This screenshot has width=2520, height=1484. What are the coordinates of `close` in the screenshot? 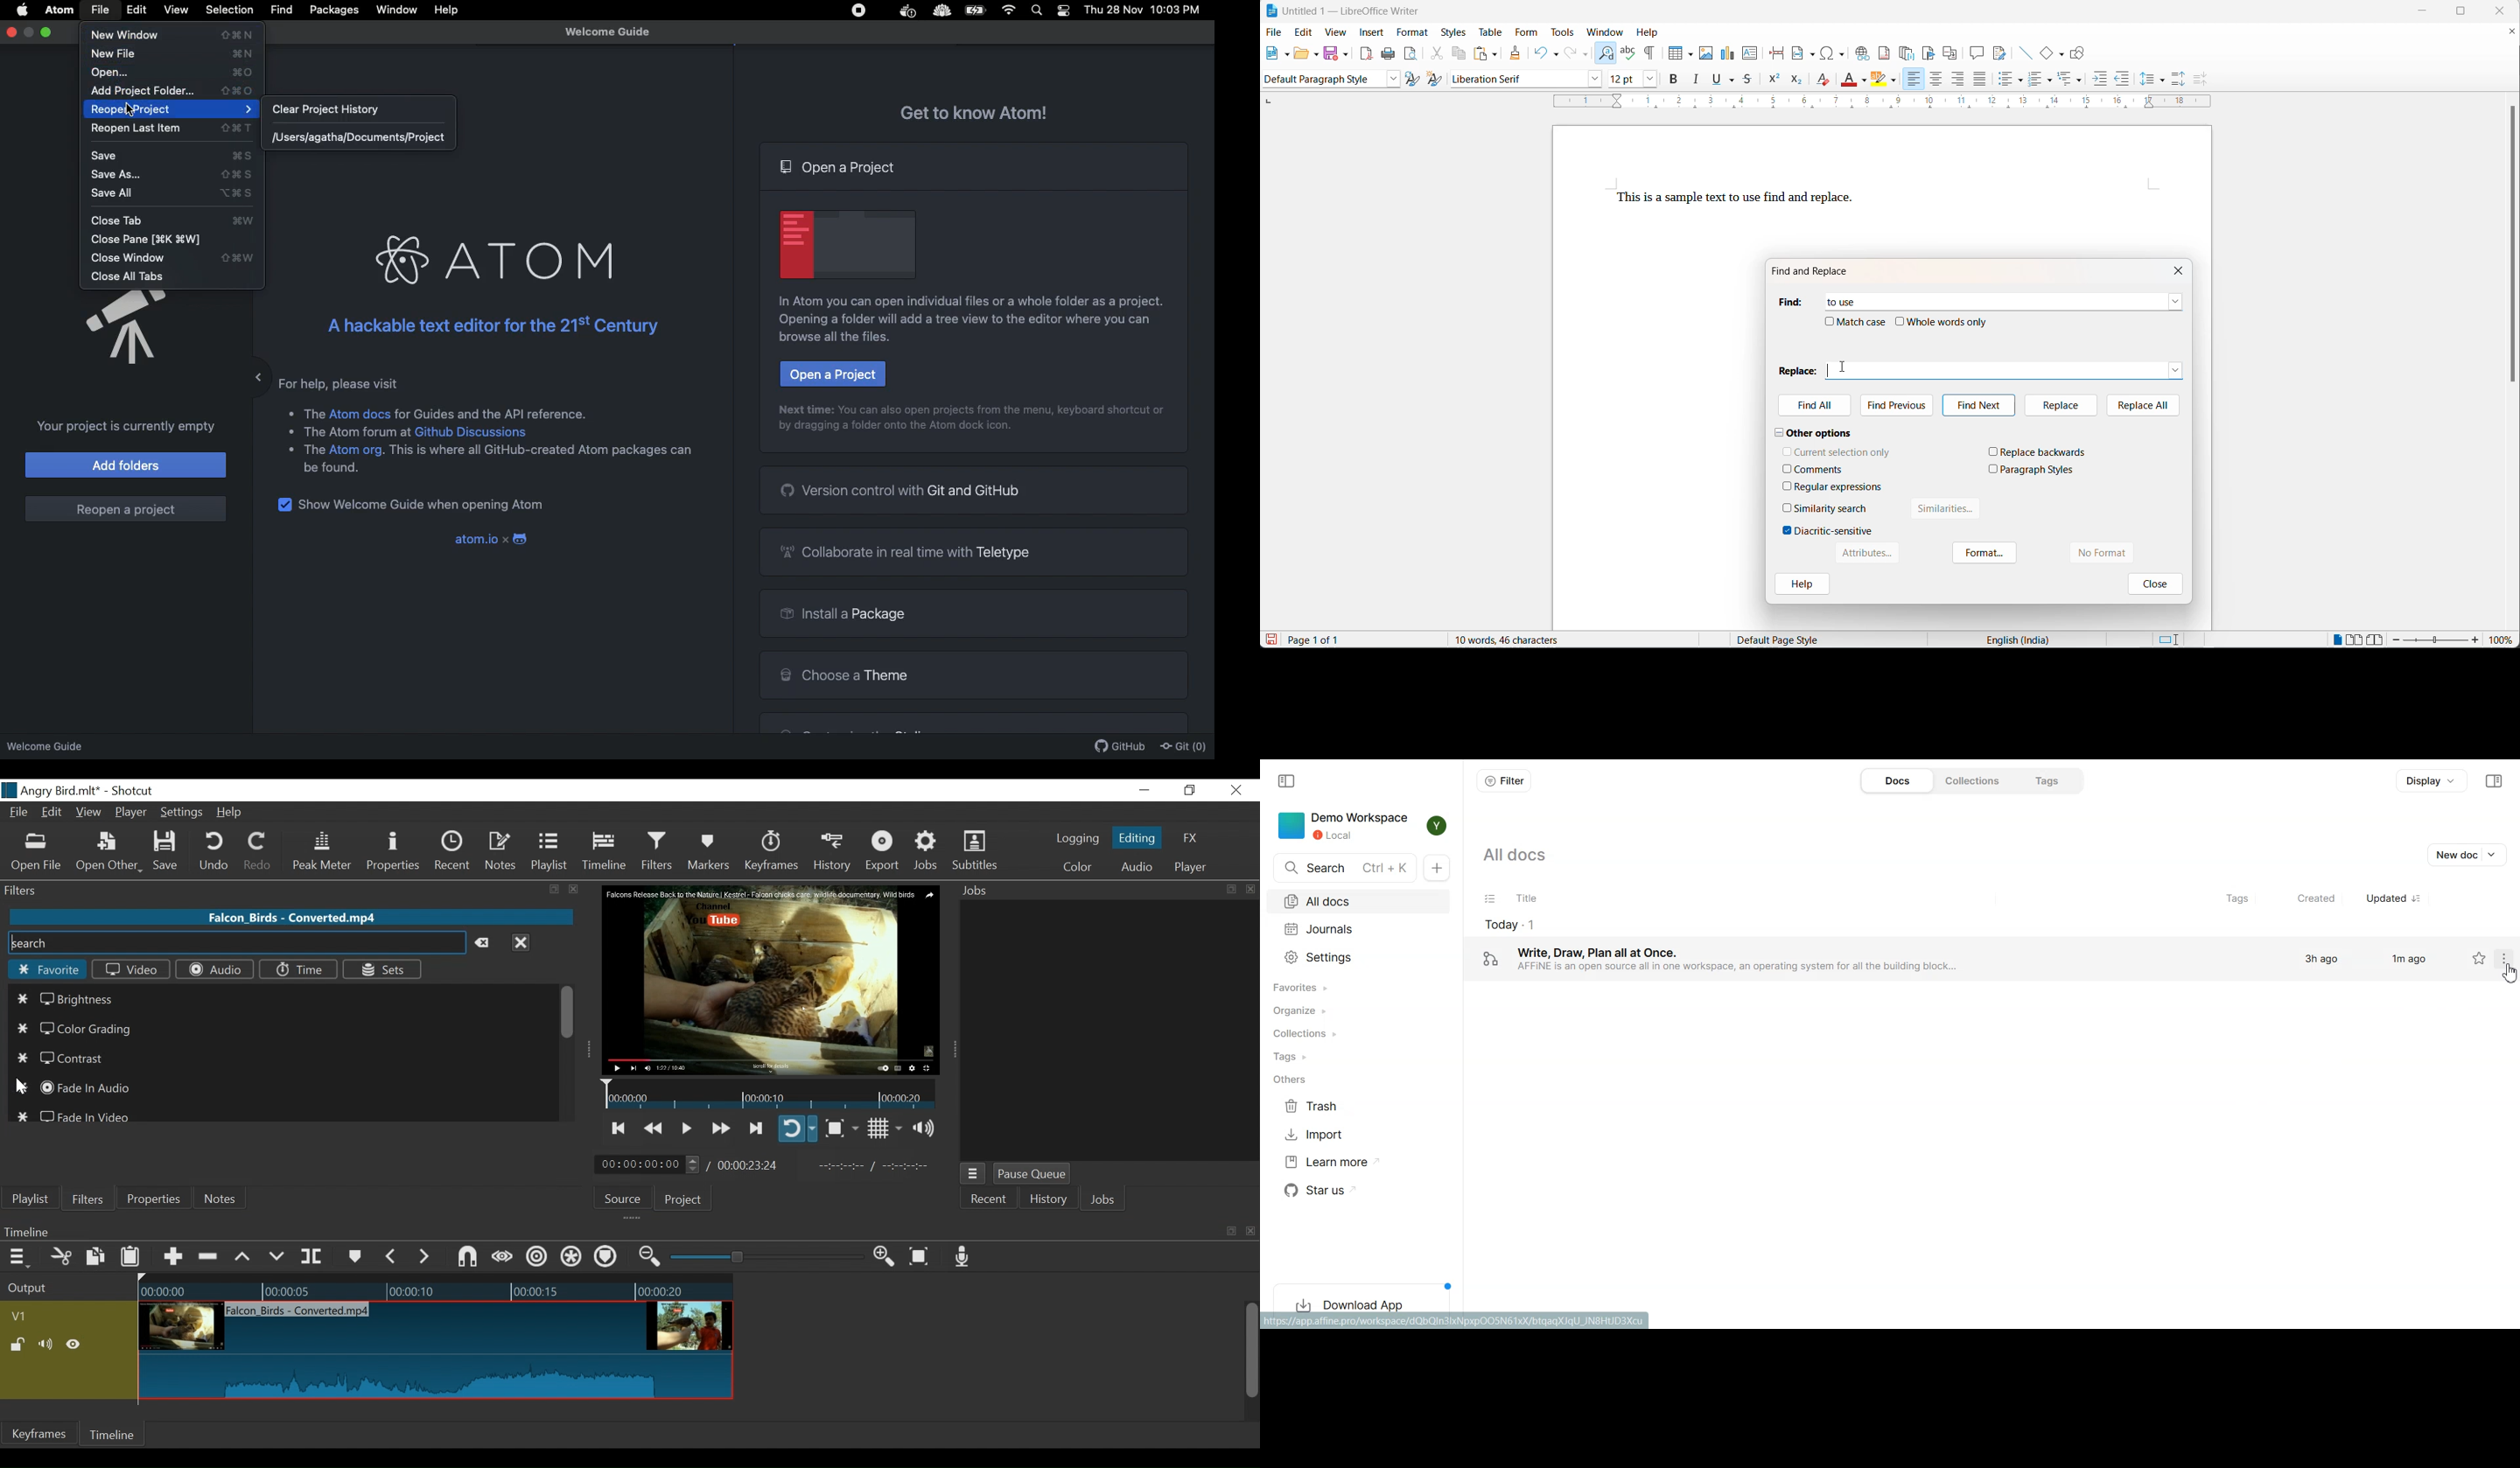 It's located at (2153, 584).